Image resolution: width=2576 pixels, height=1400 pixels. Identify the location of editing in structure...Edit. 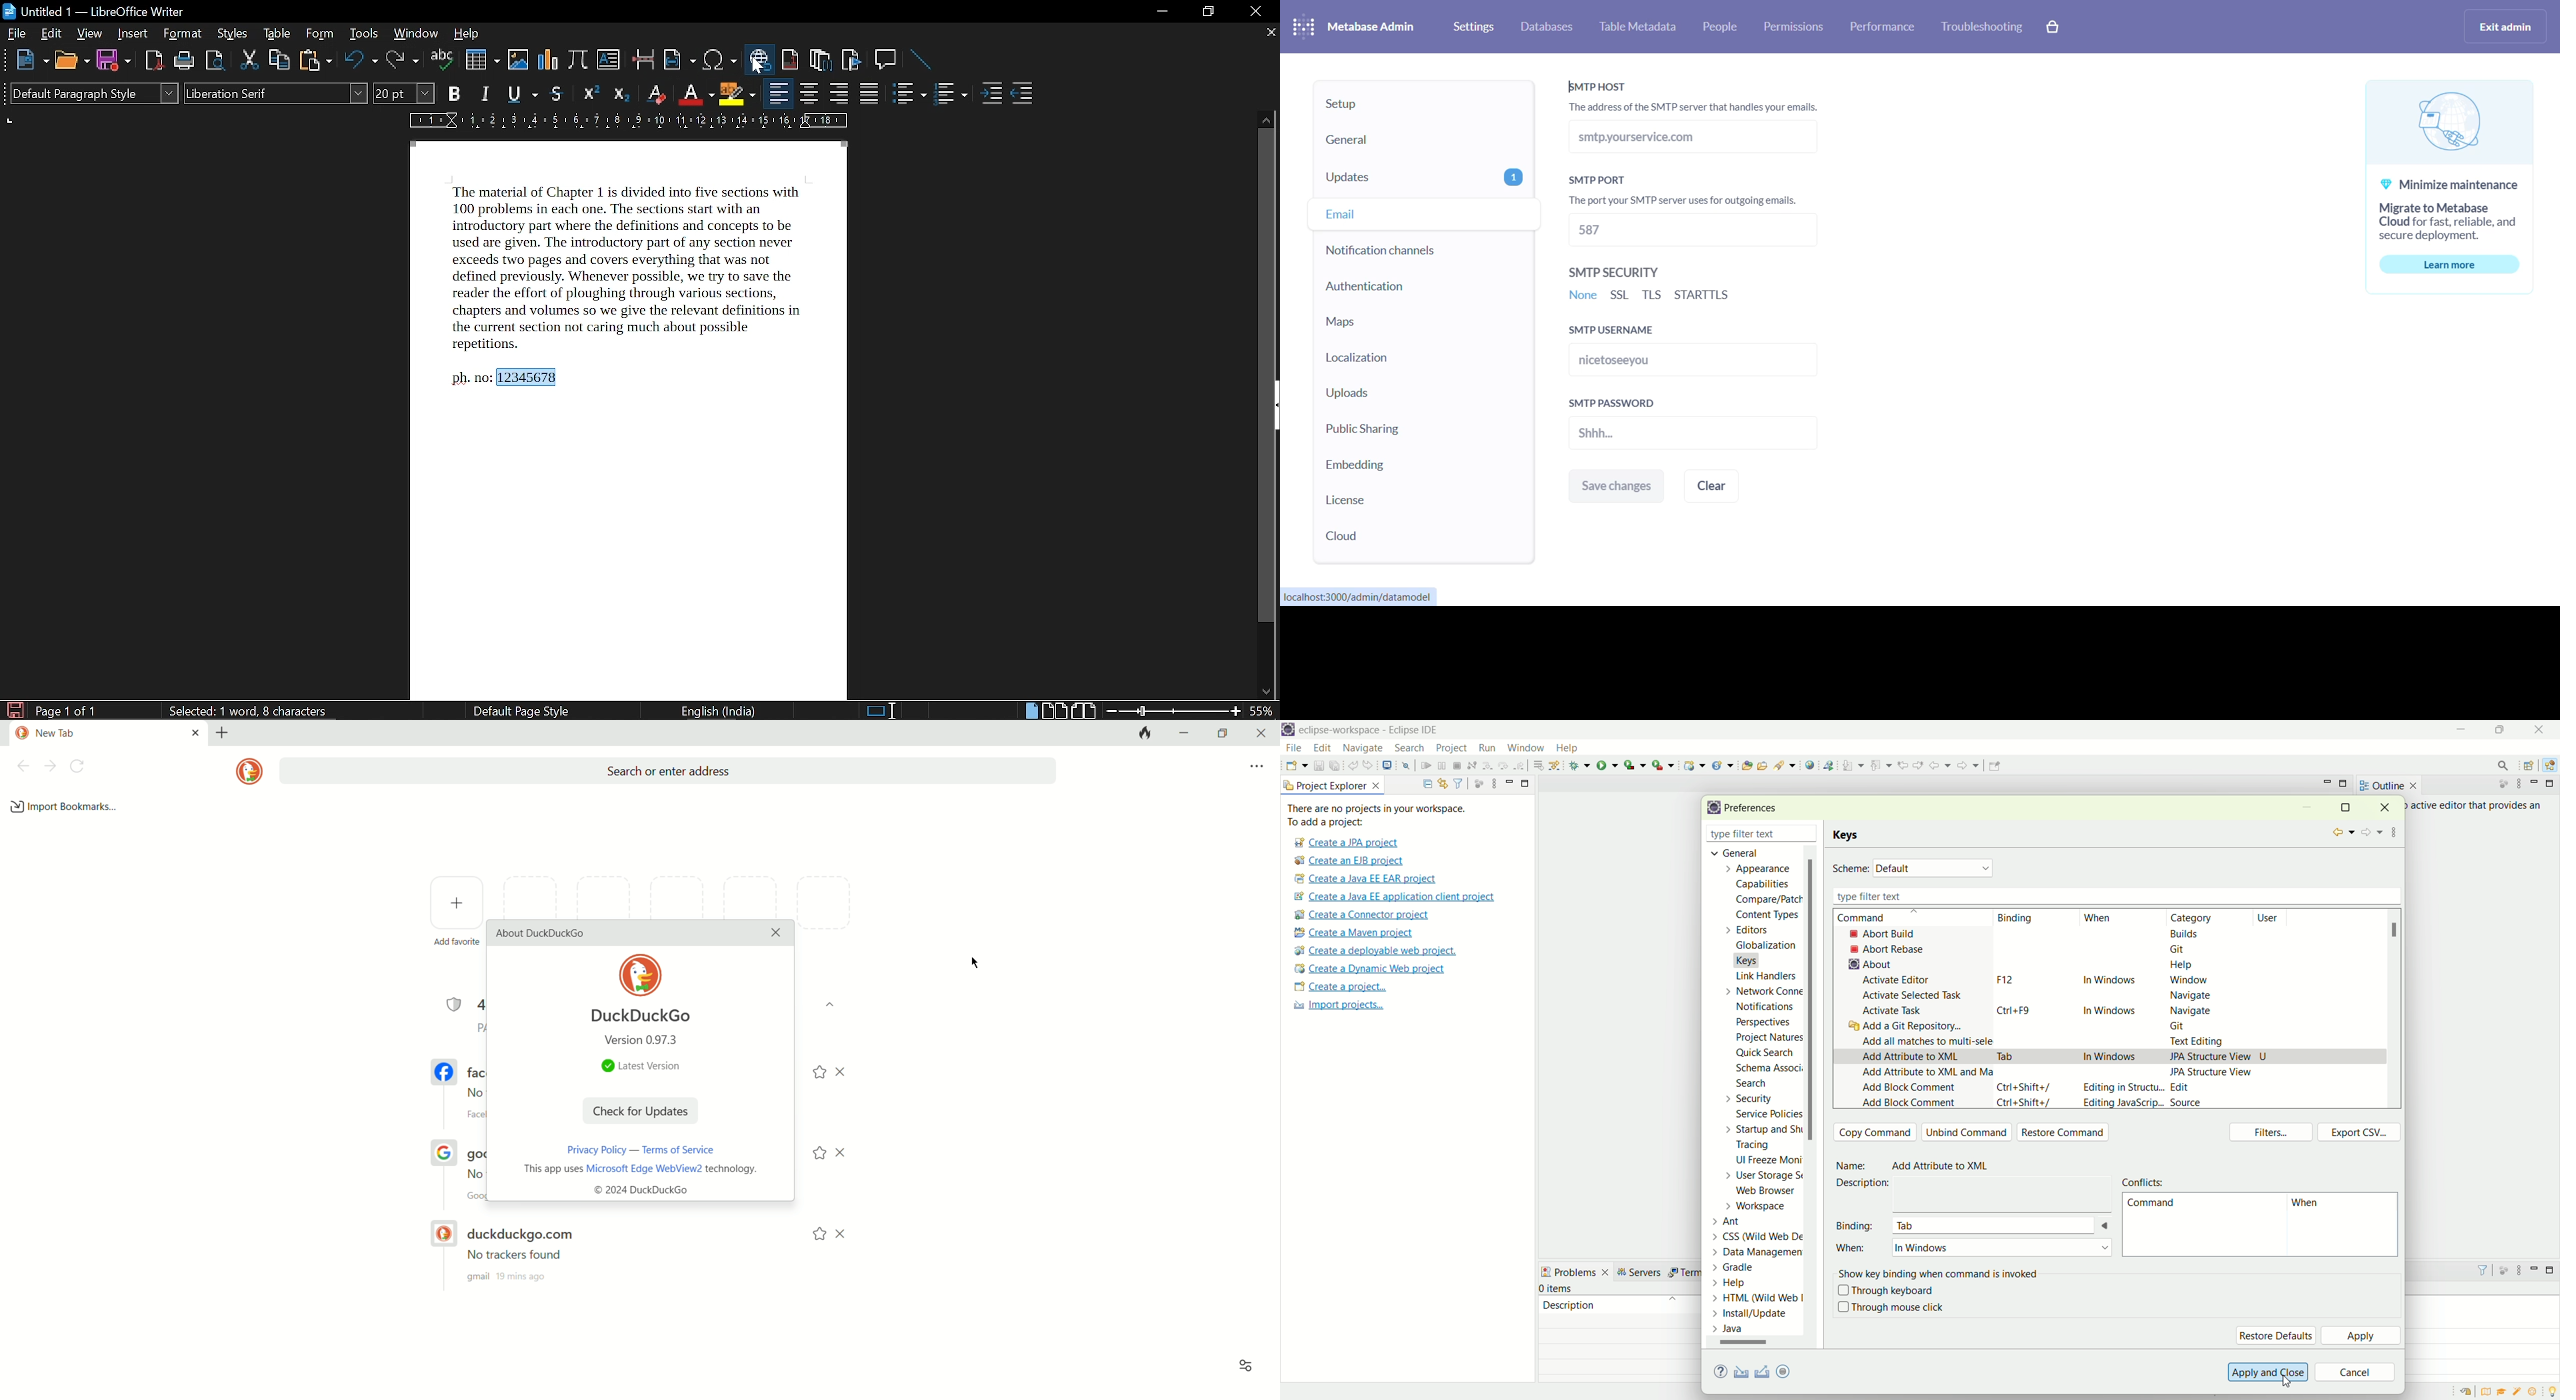
(2138, 1089).